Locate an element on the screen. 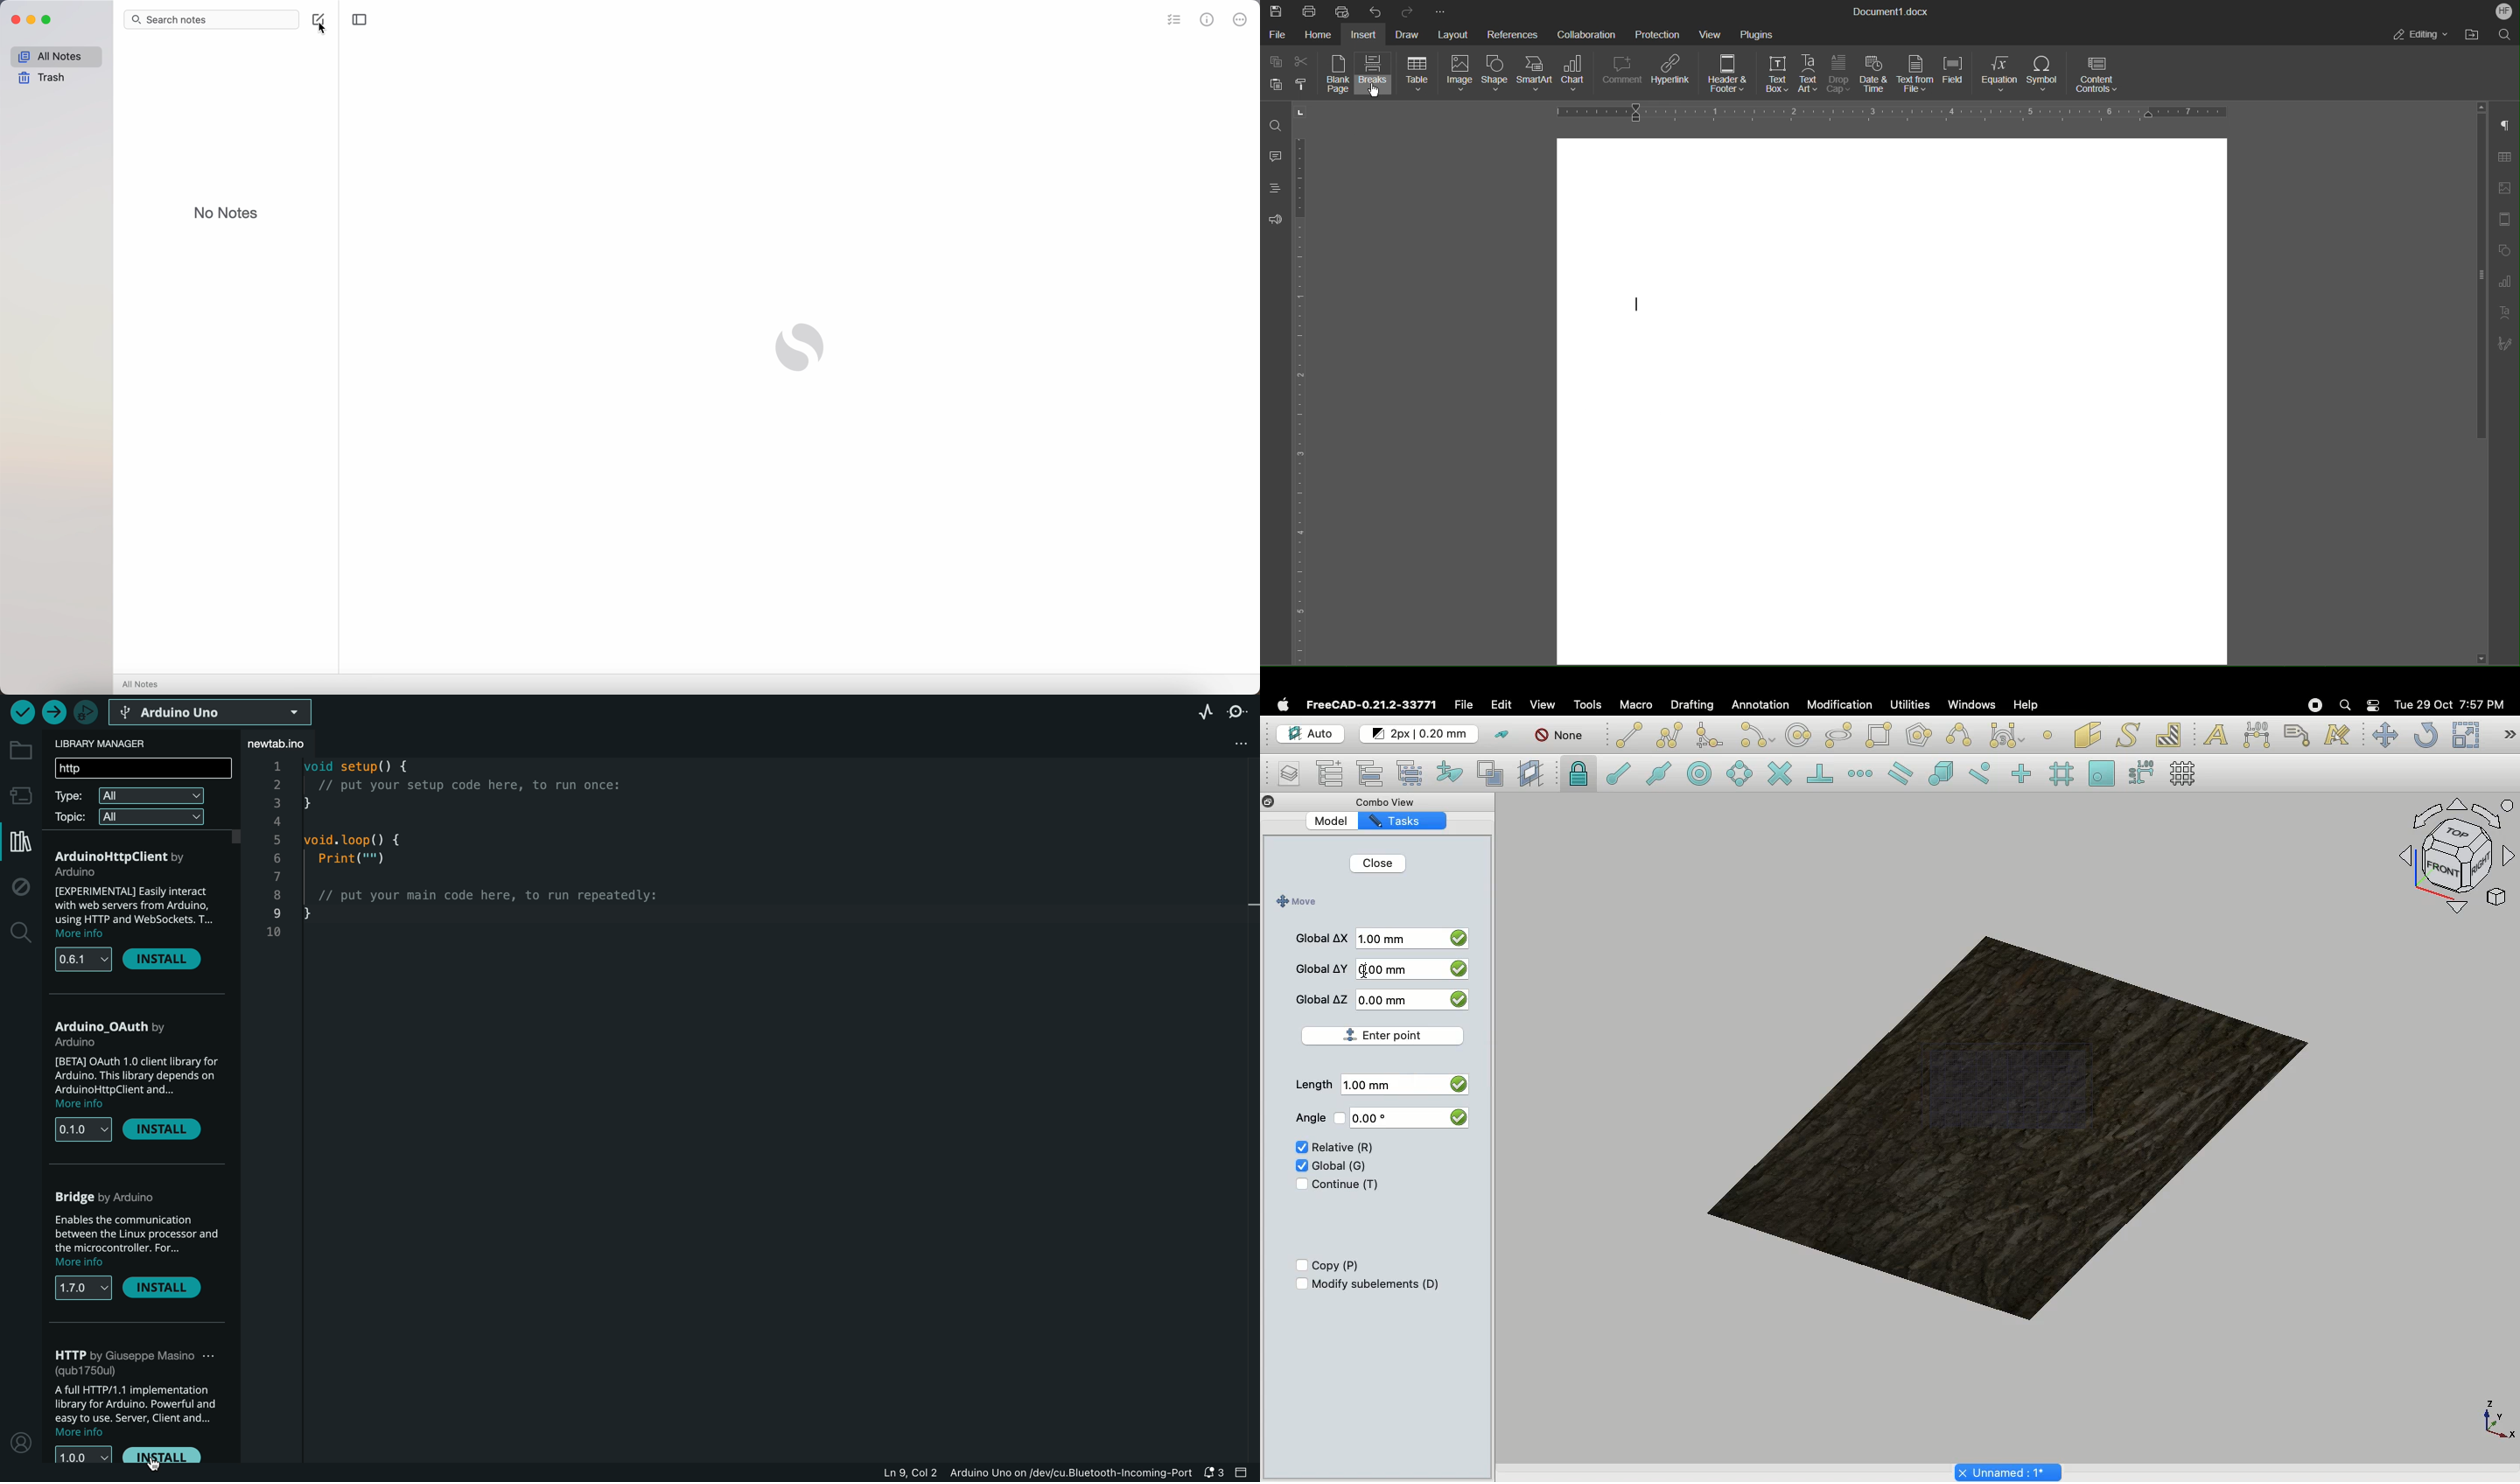 Image resolution: width=2520 pixels, height=1484 pixels. Table is located at coordinates (1416, 75).